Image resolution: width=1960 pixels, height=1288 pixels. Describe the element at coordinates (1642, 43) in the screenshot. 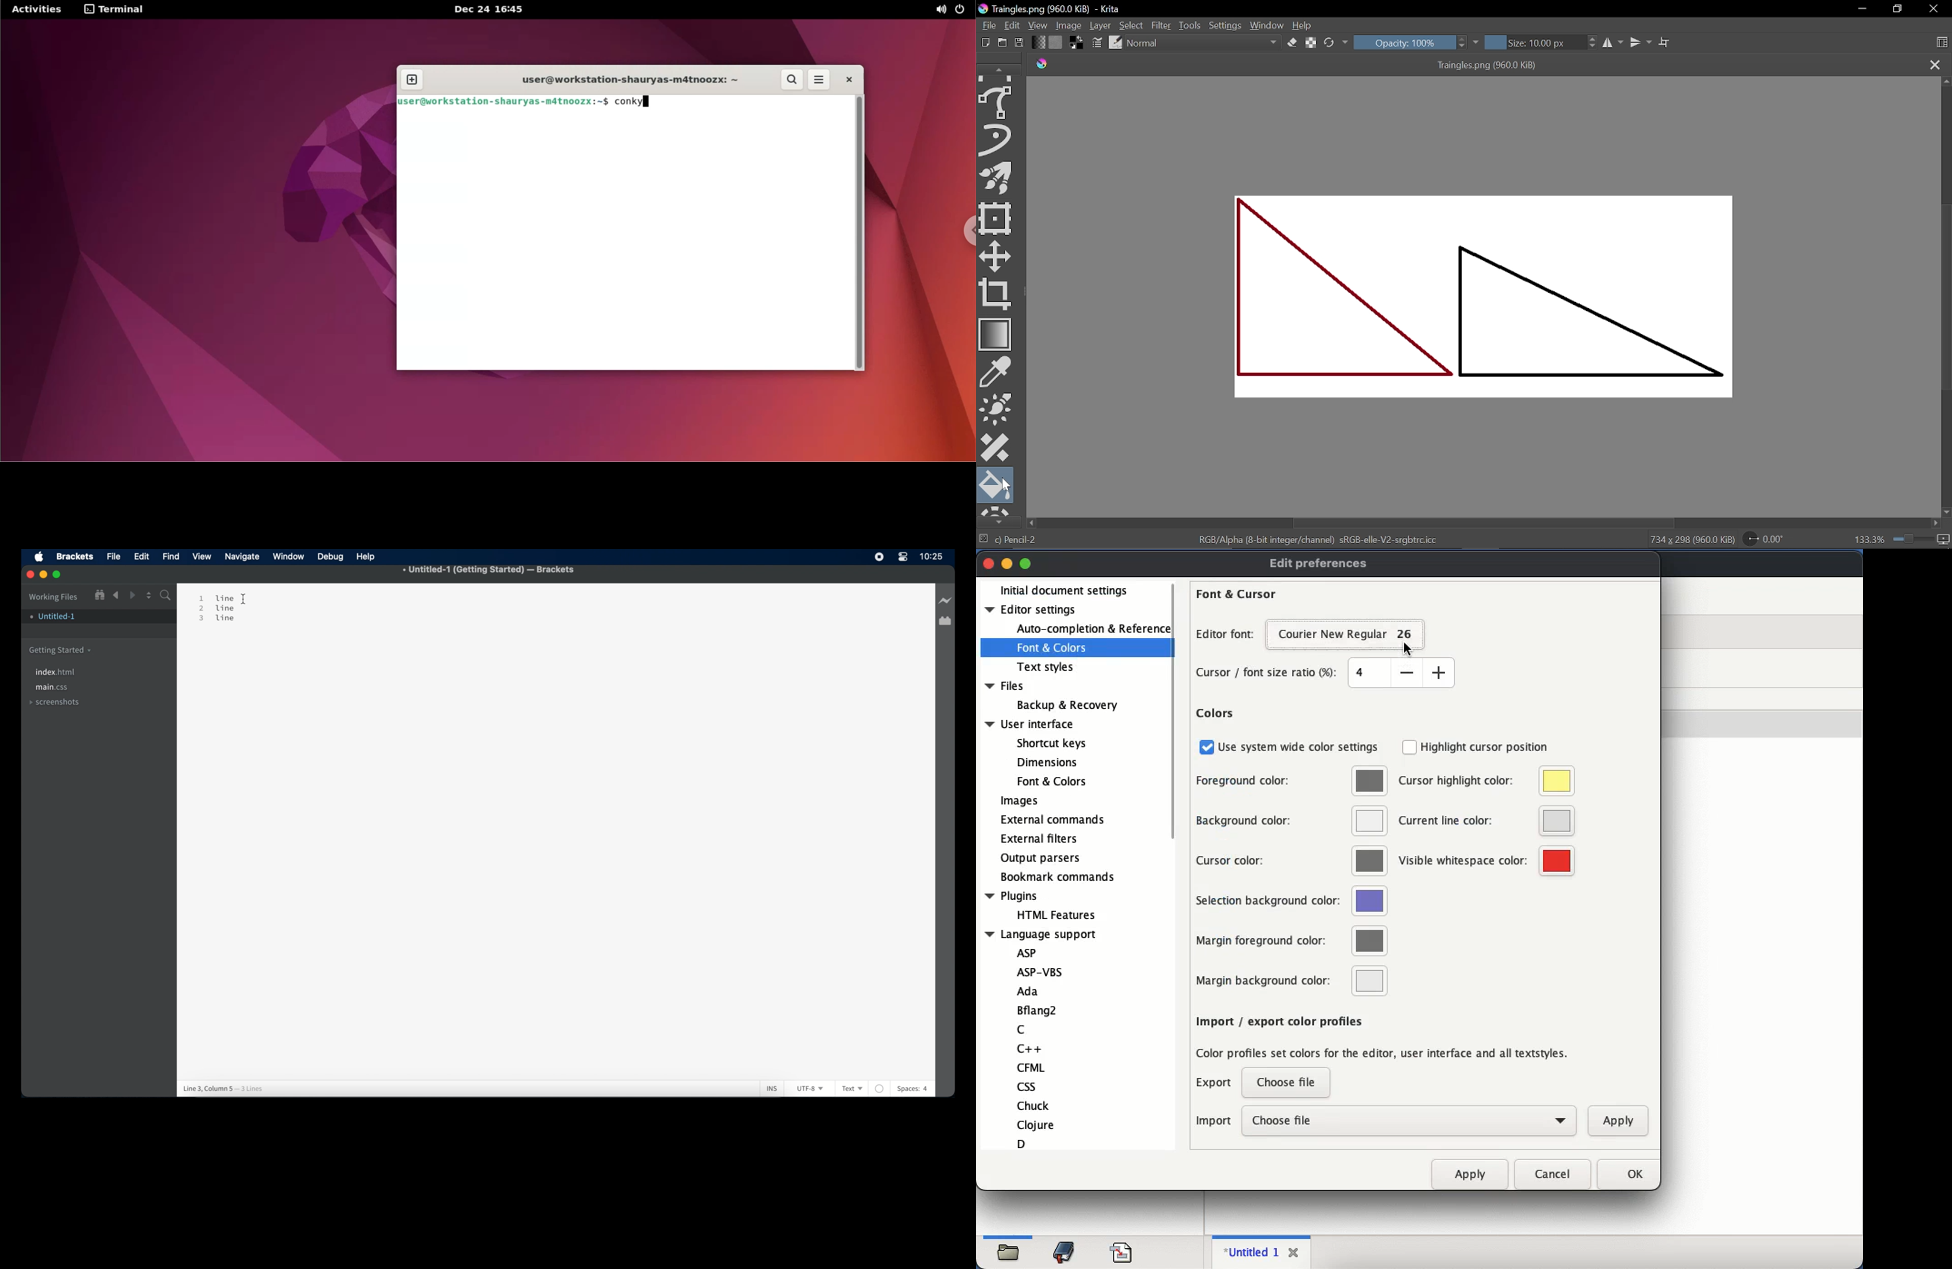

I see `Vertical mirror tool` at that location.